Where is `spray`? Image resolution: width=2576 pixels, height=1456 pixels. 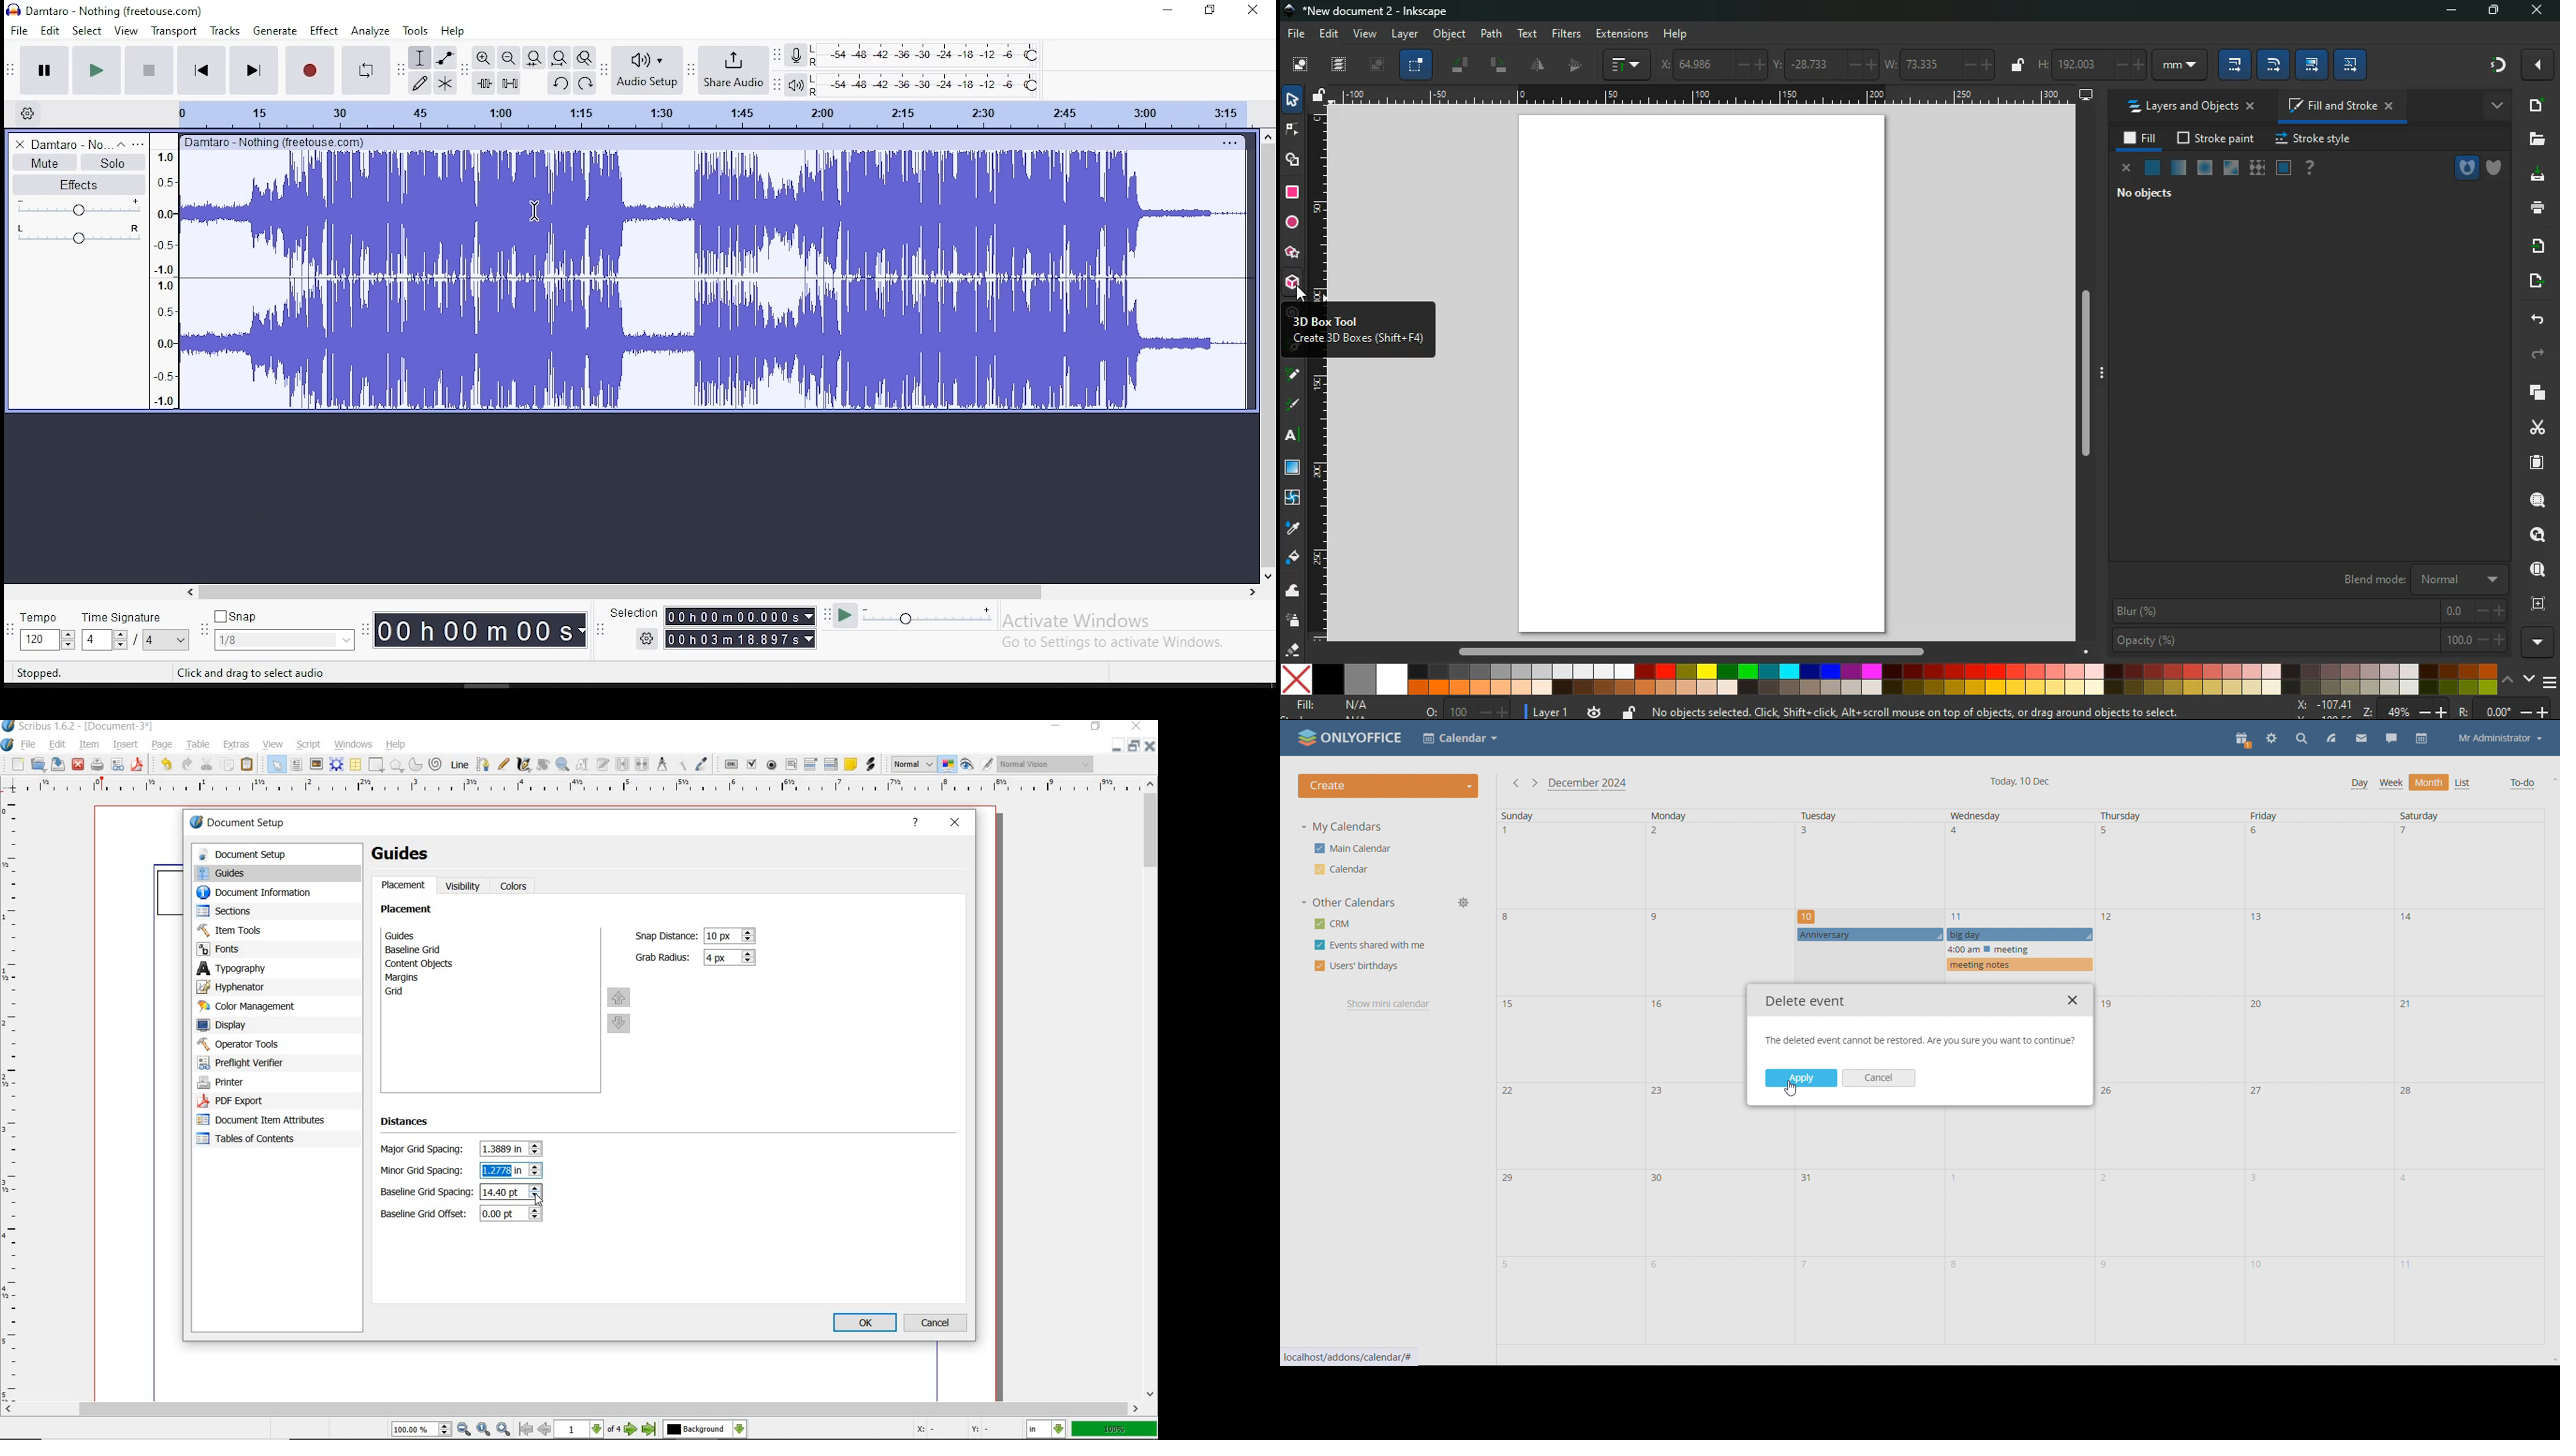 spray is located at coordinates (1293, 620).